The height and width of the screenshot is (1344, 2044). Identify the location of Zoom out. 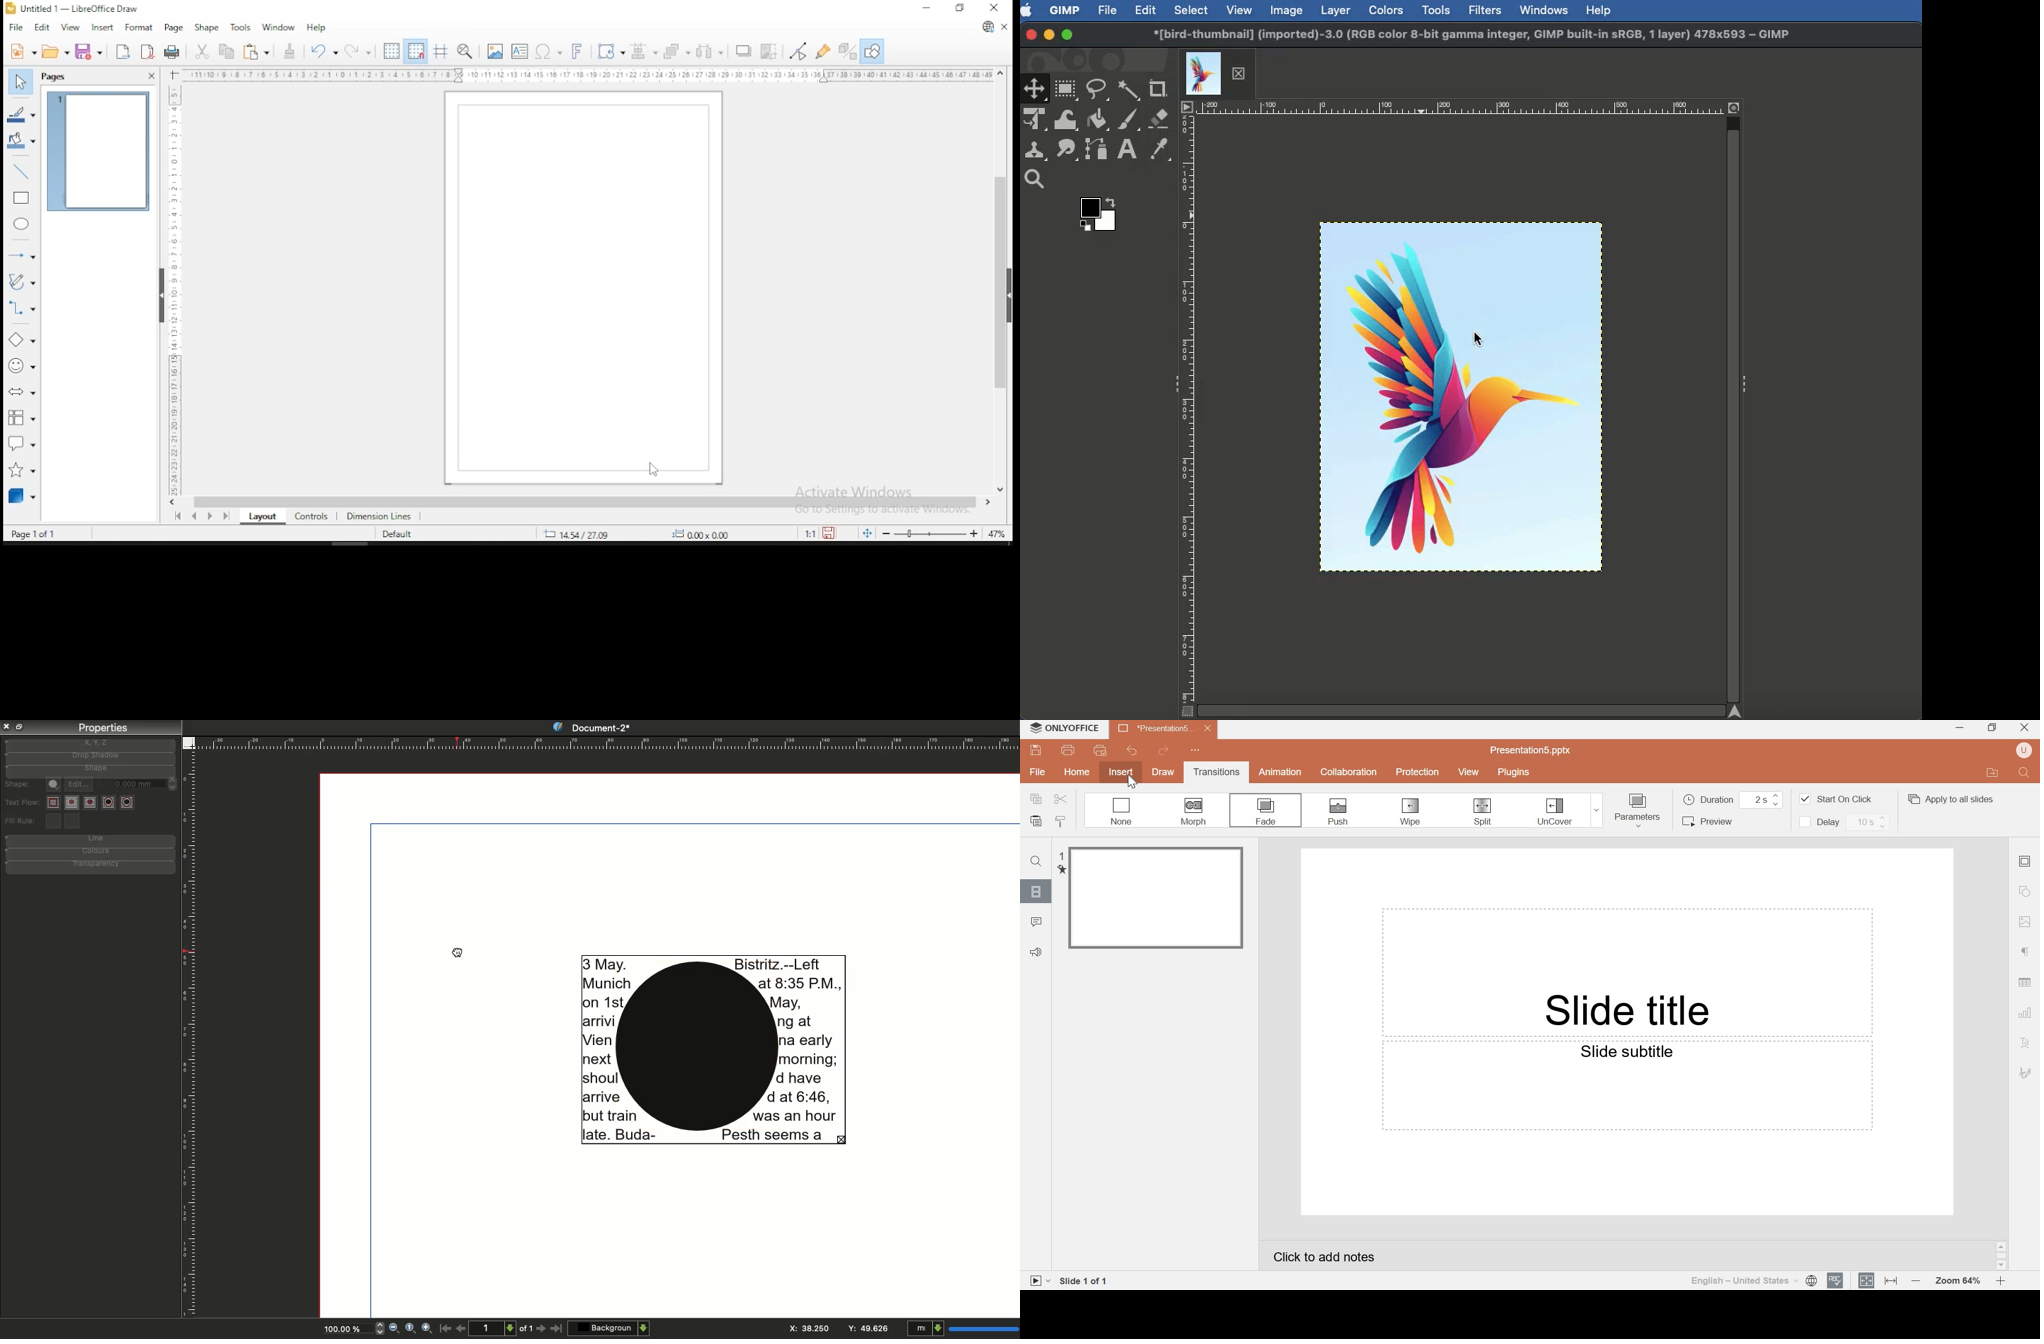
(395, 1328).